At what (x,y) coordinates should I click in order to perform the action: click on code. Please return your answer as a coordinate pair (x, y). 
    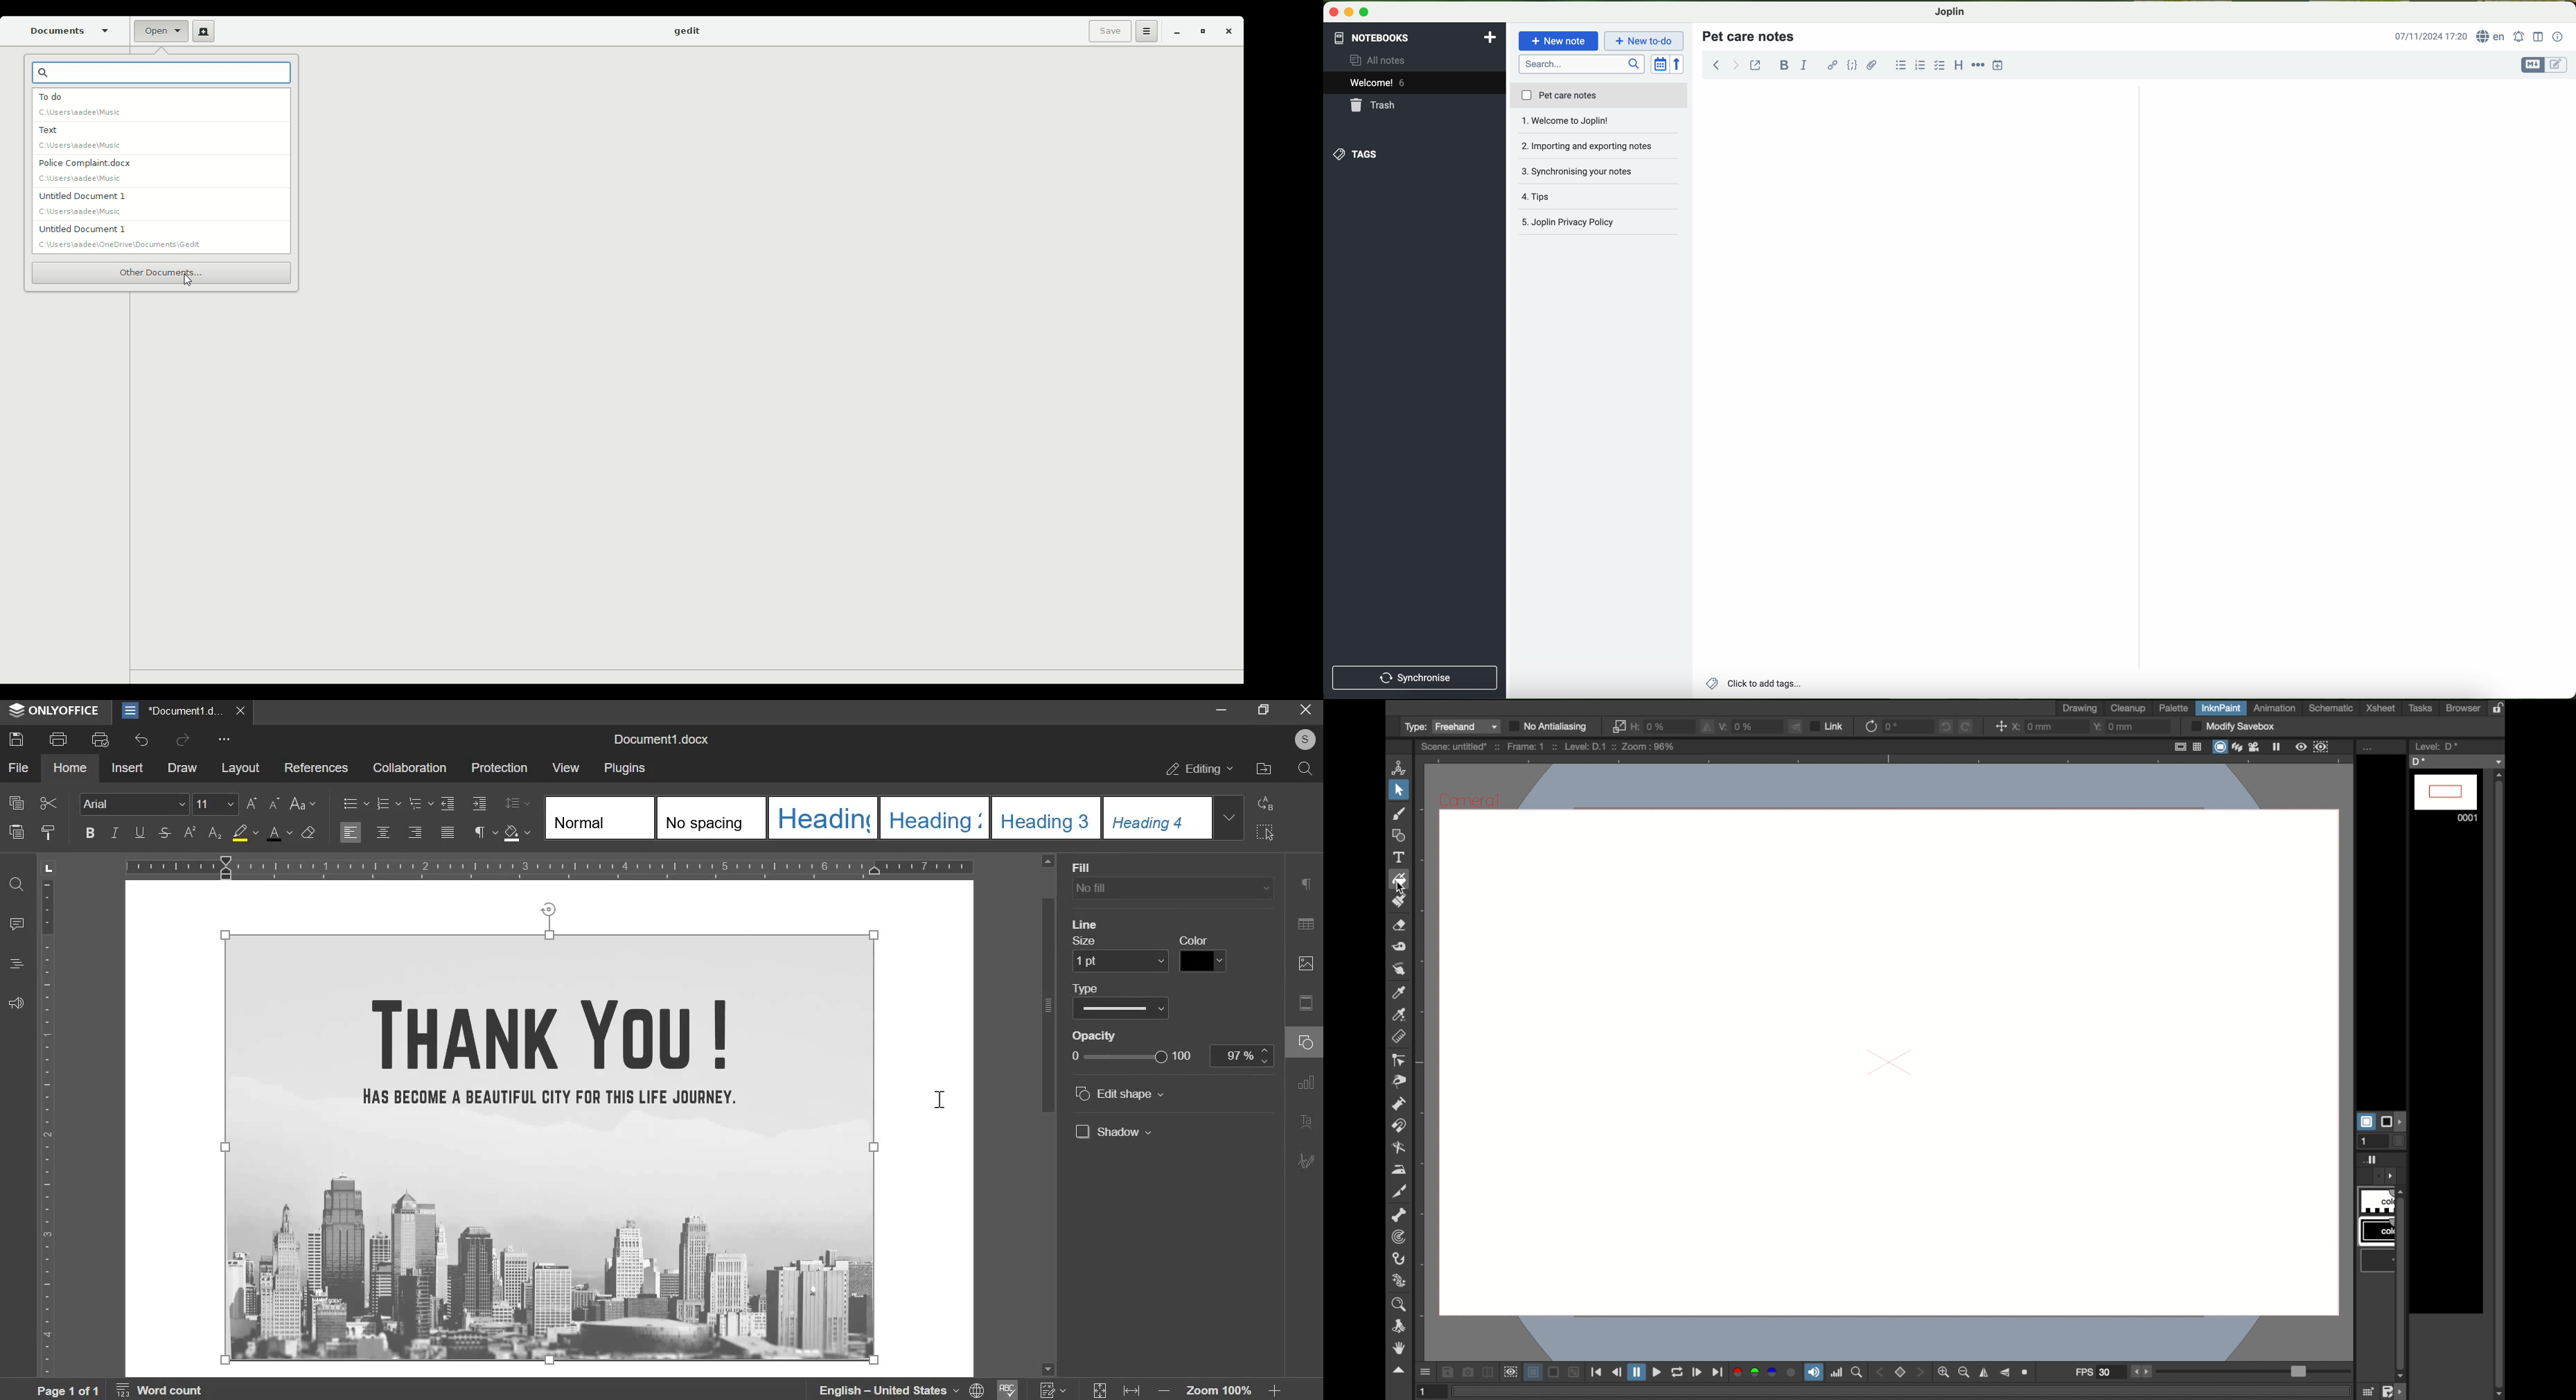
    Looking at the image, I should click on (1852, 65).